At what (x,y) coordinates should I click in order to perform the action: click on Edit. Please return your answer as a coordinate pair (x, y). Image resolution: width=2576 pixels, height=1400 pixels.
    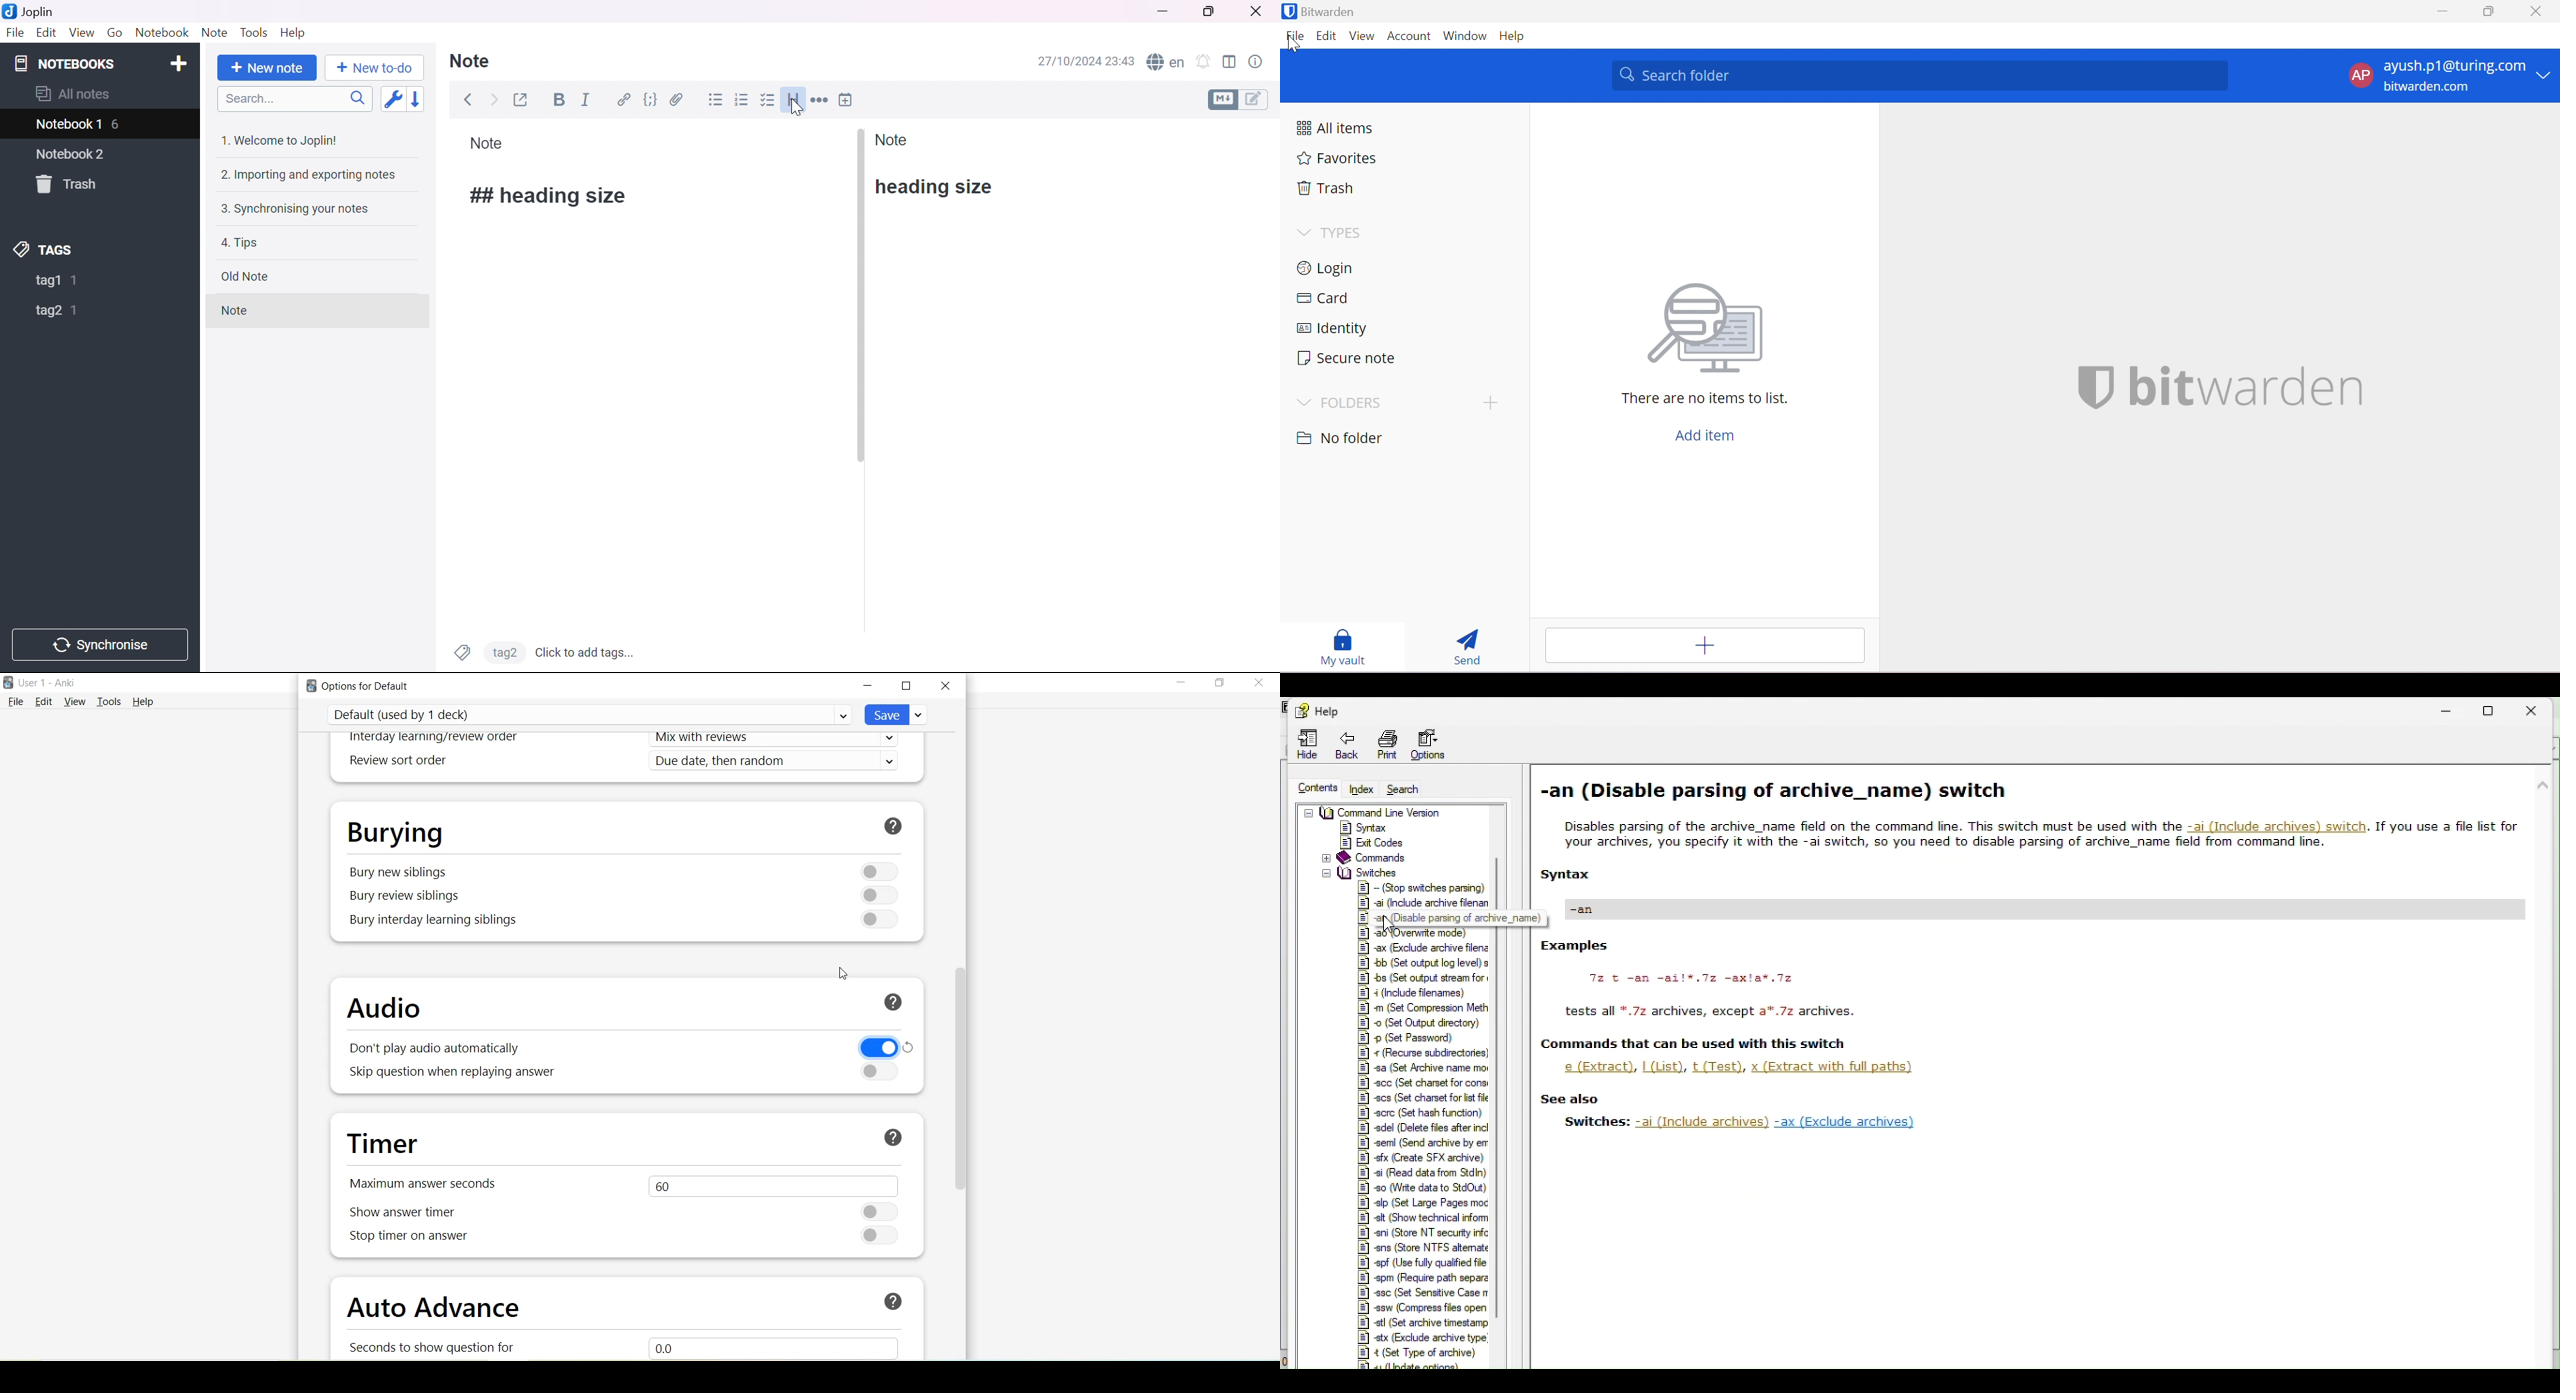
    Looking at the image, I should click on (47, 33).